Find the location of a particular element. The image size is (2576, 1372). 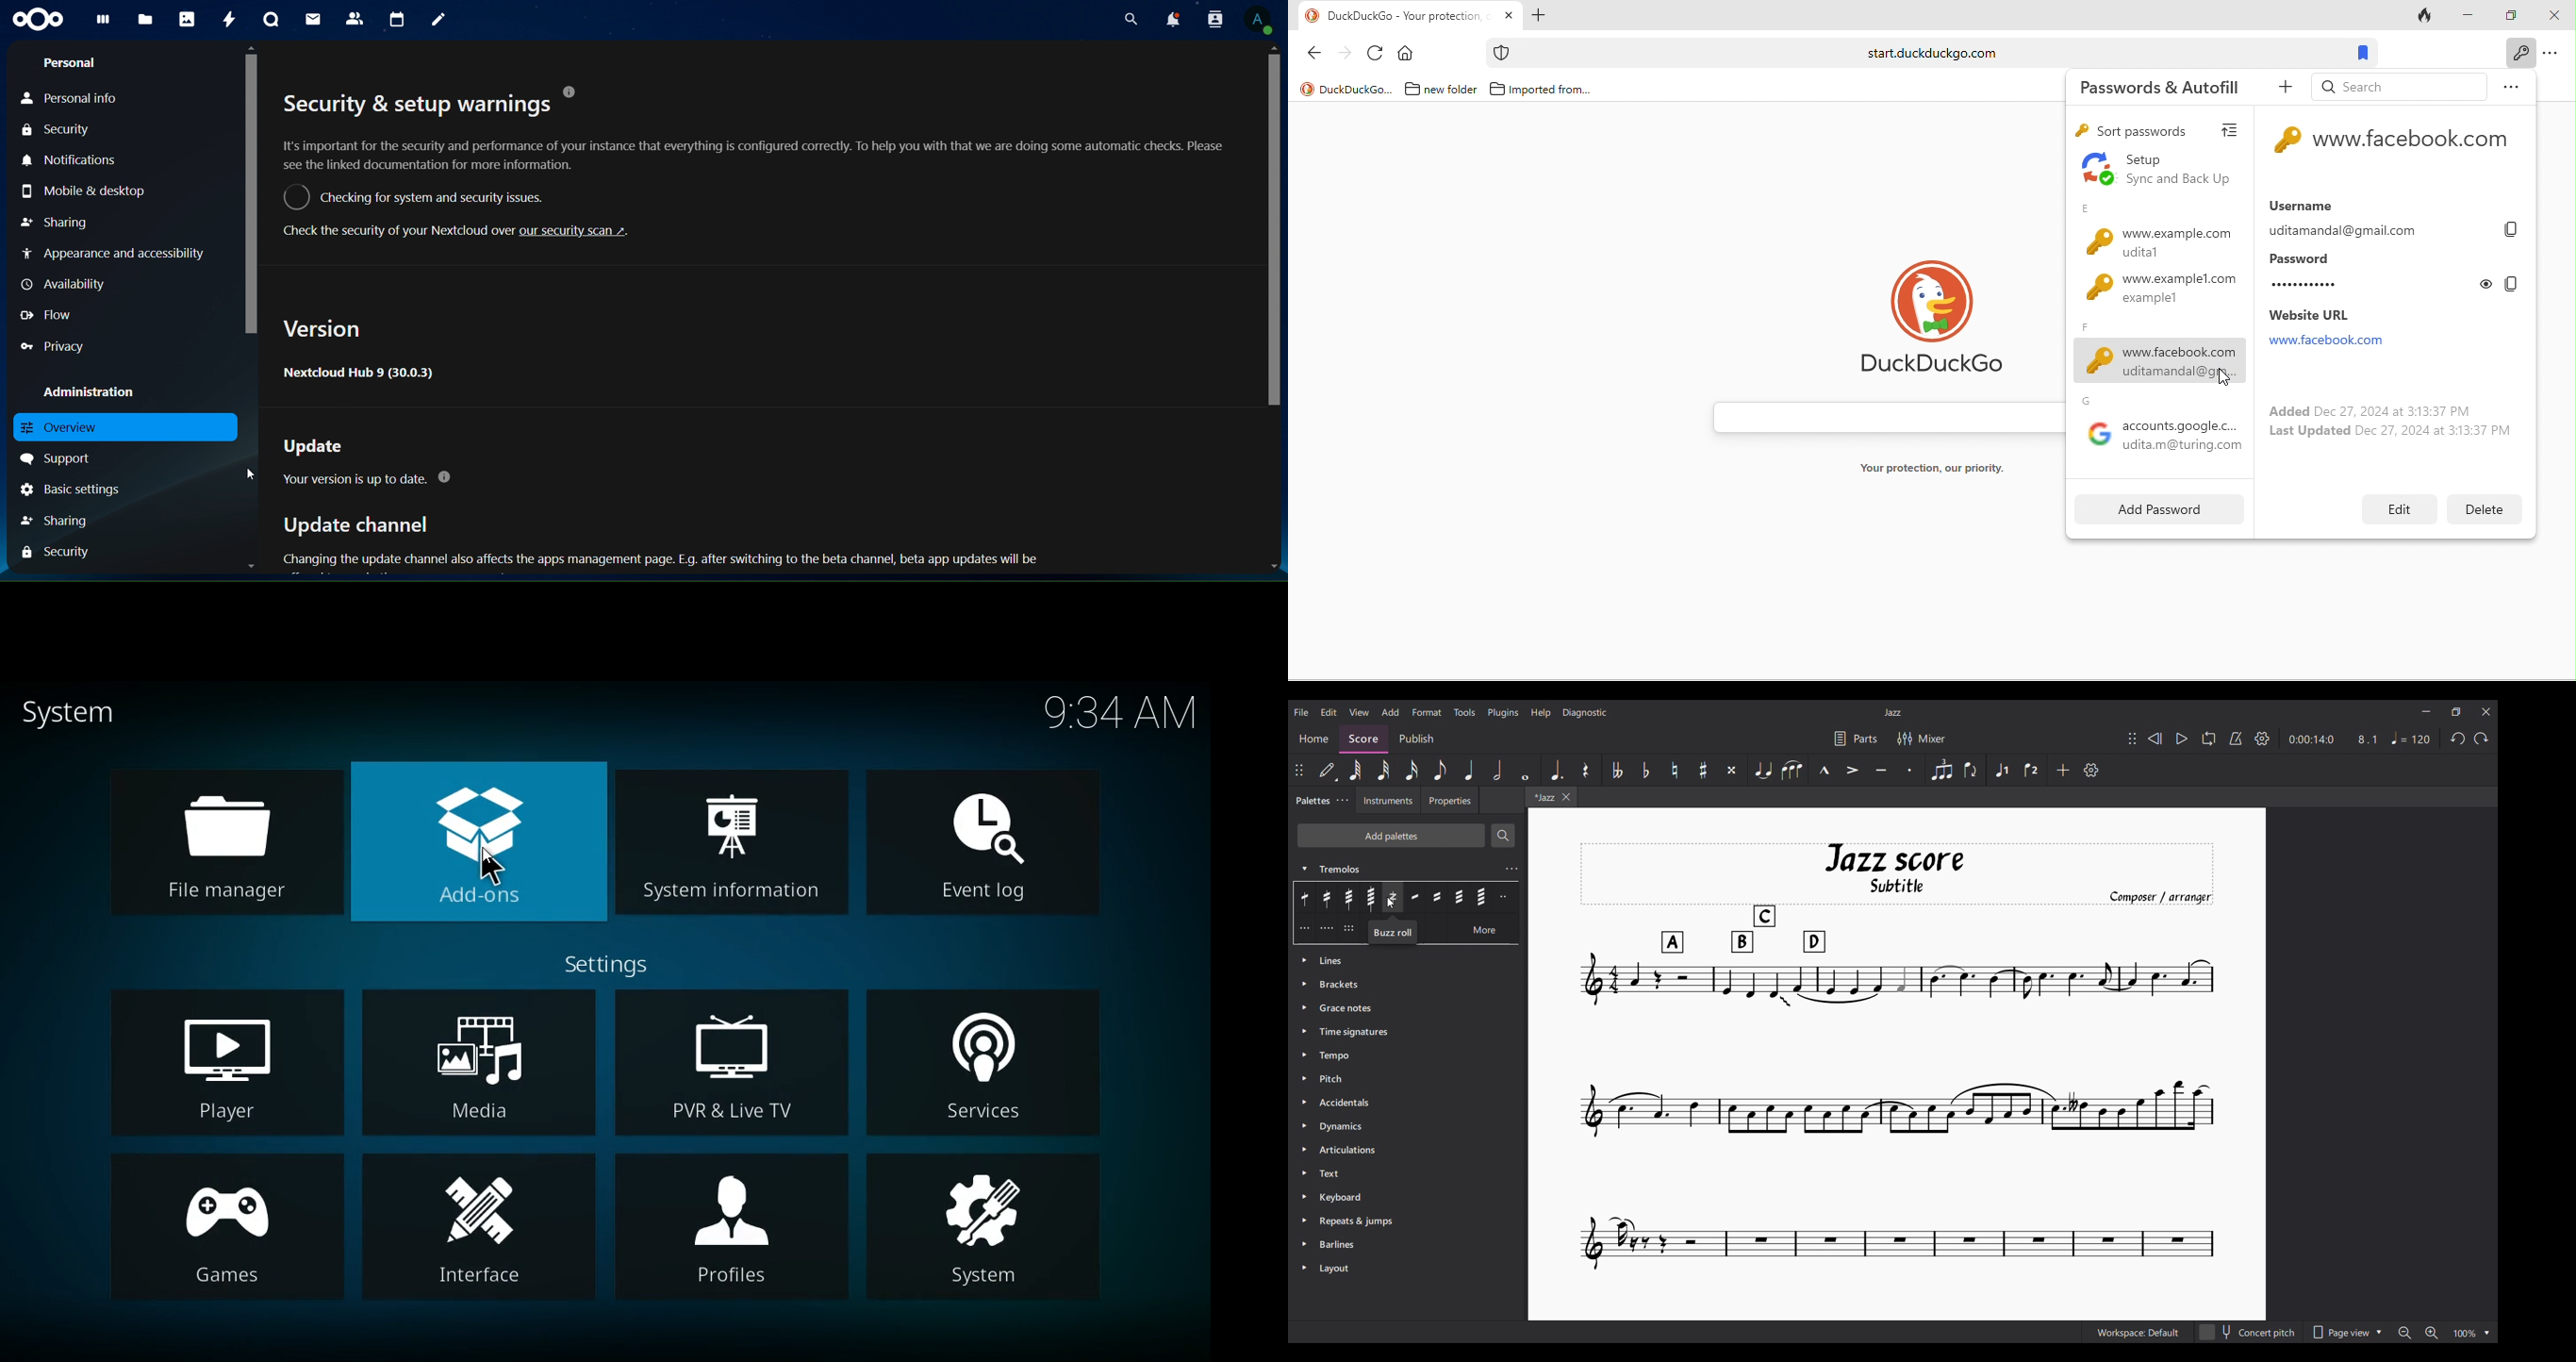

Workspace: Default is located at coordinates (2138, 1332).